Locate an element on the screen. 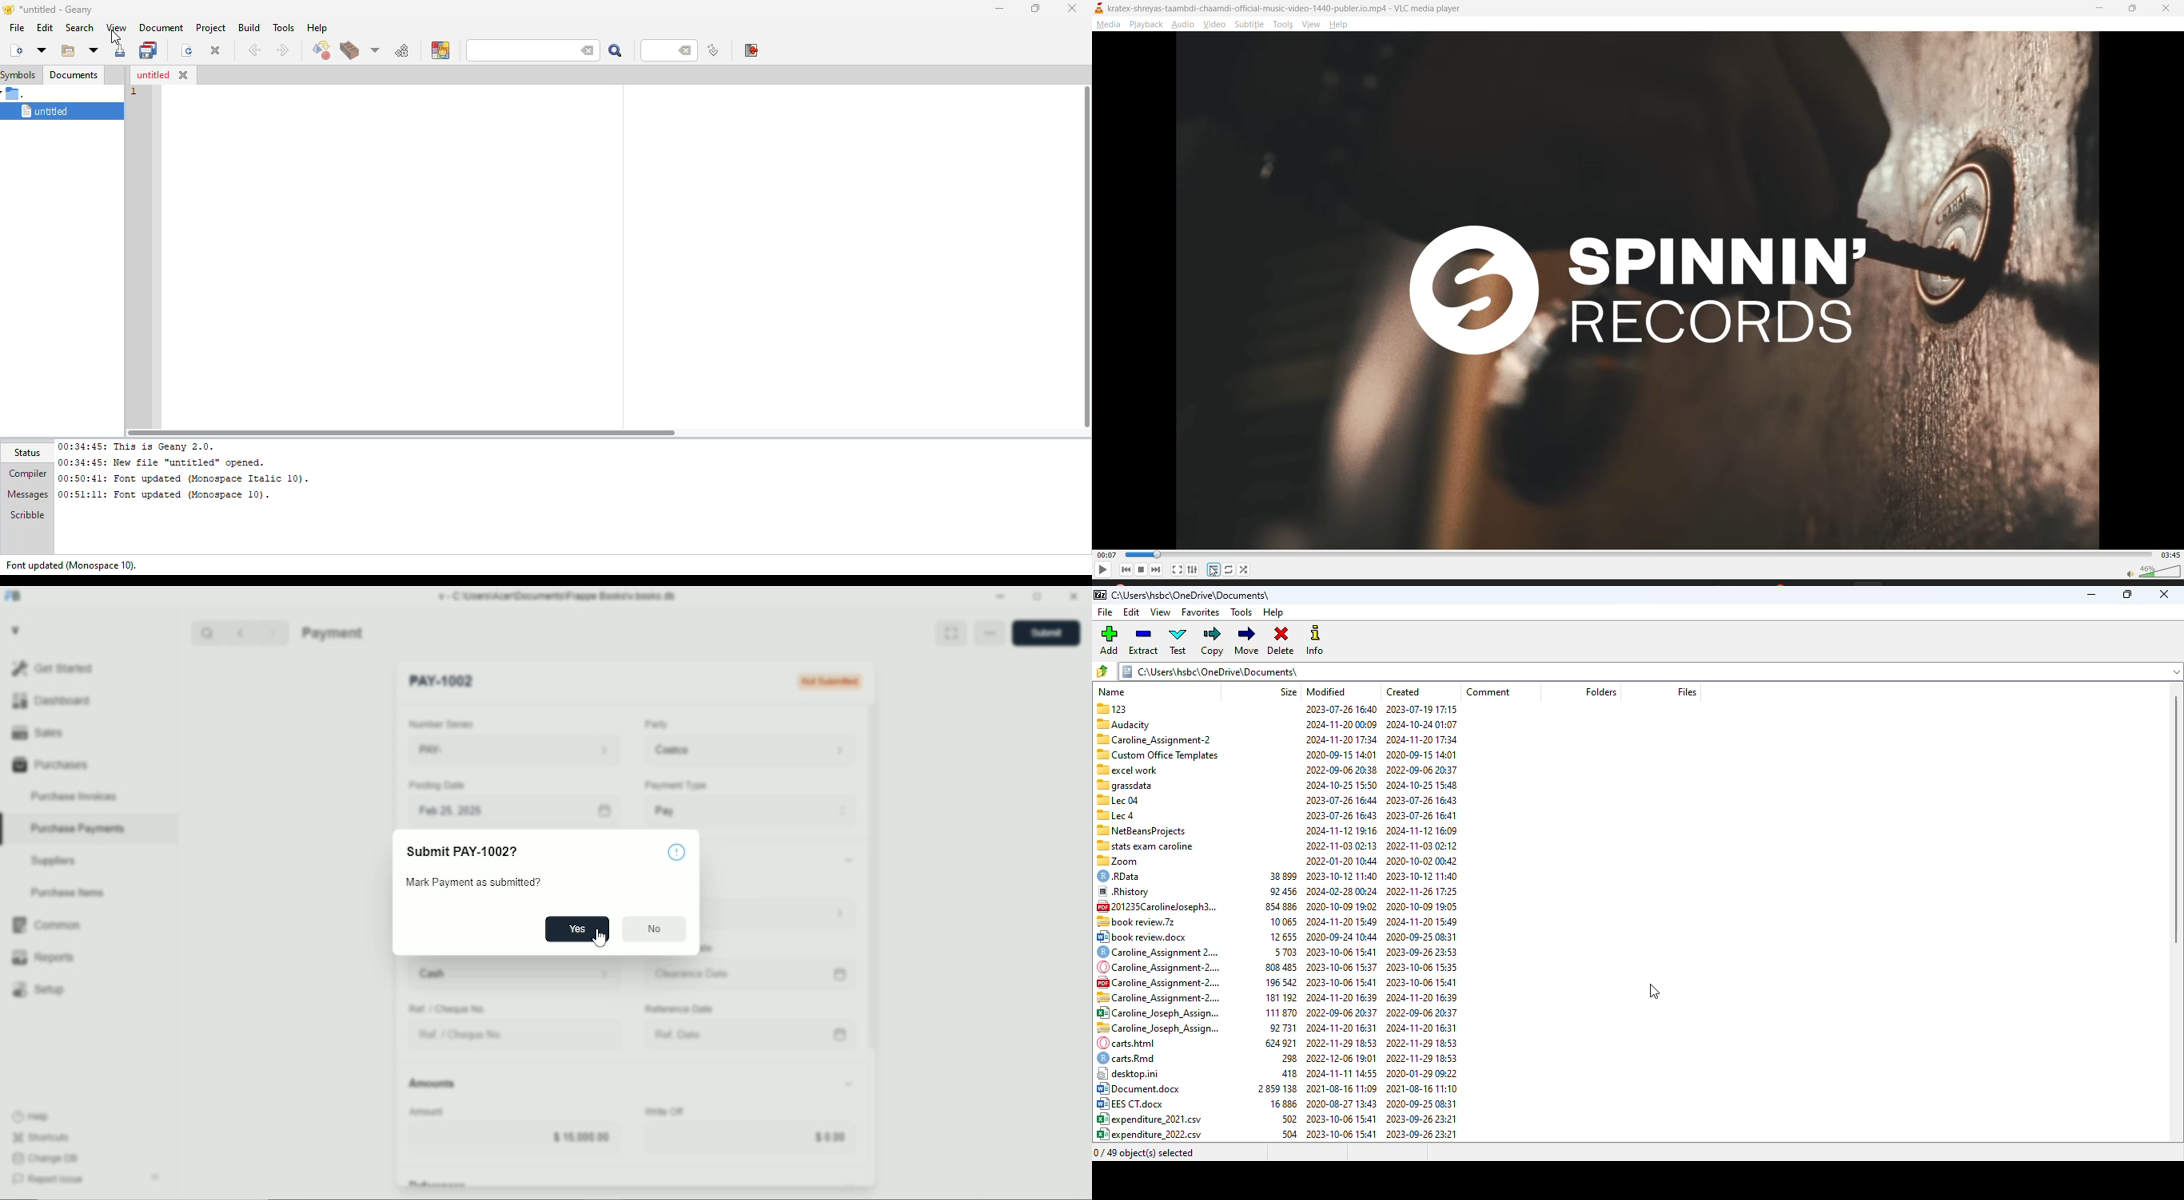 This screenshot has height=1204, width=2184. expenditure 2022.csv 504 2023-10-06 15:41 2023-09-26 23:21 is located at coordinates (1277, 1119).